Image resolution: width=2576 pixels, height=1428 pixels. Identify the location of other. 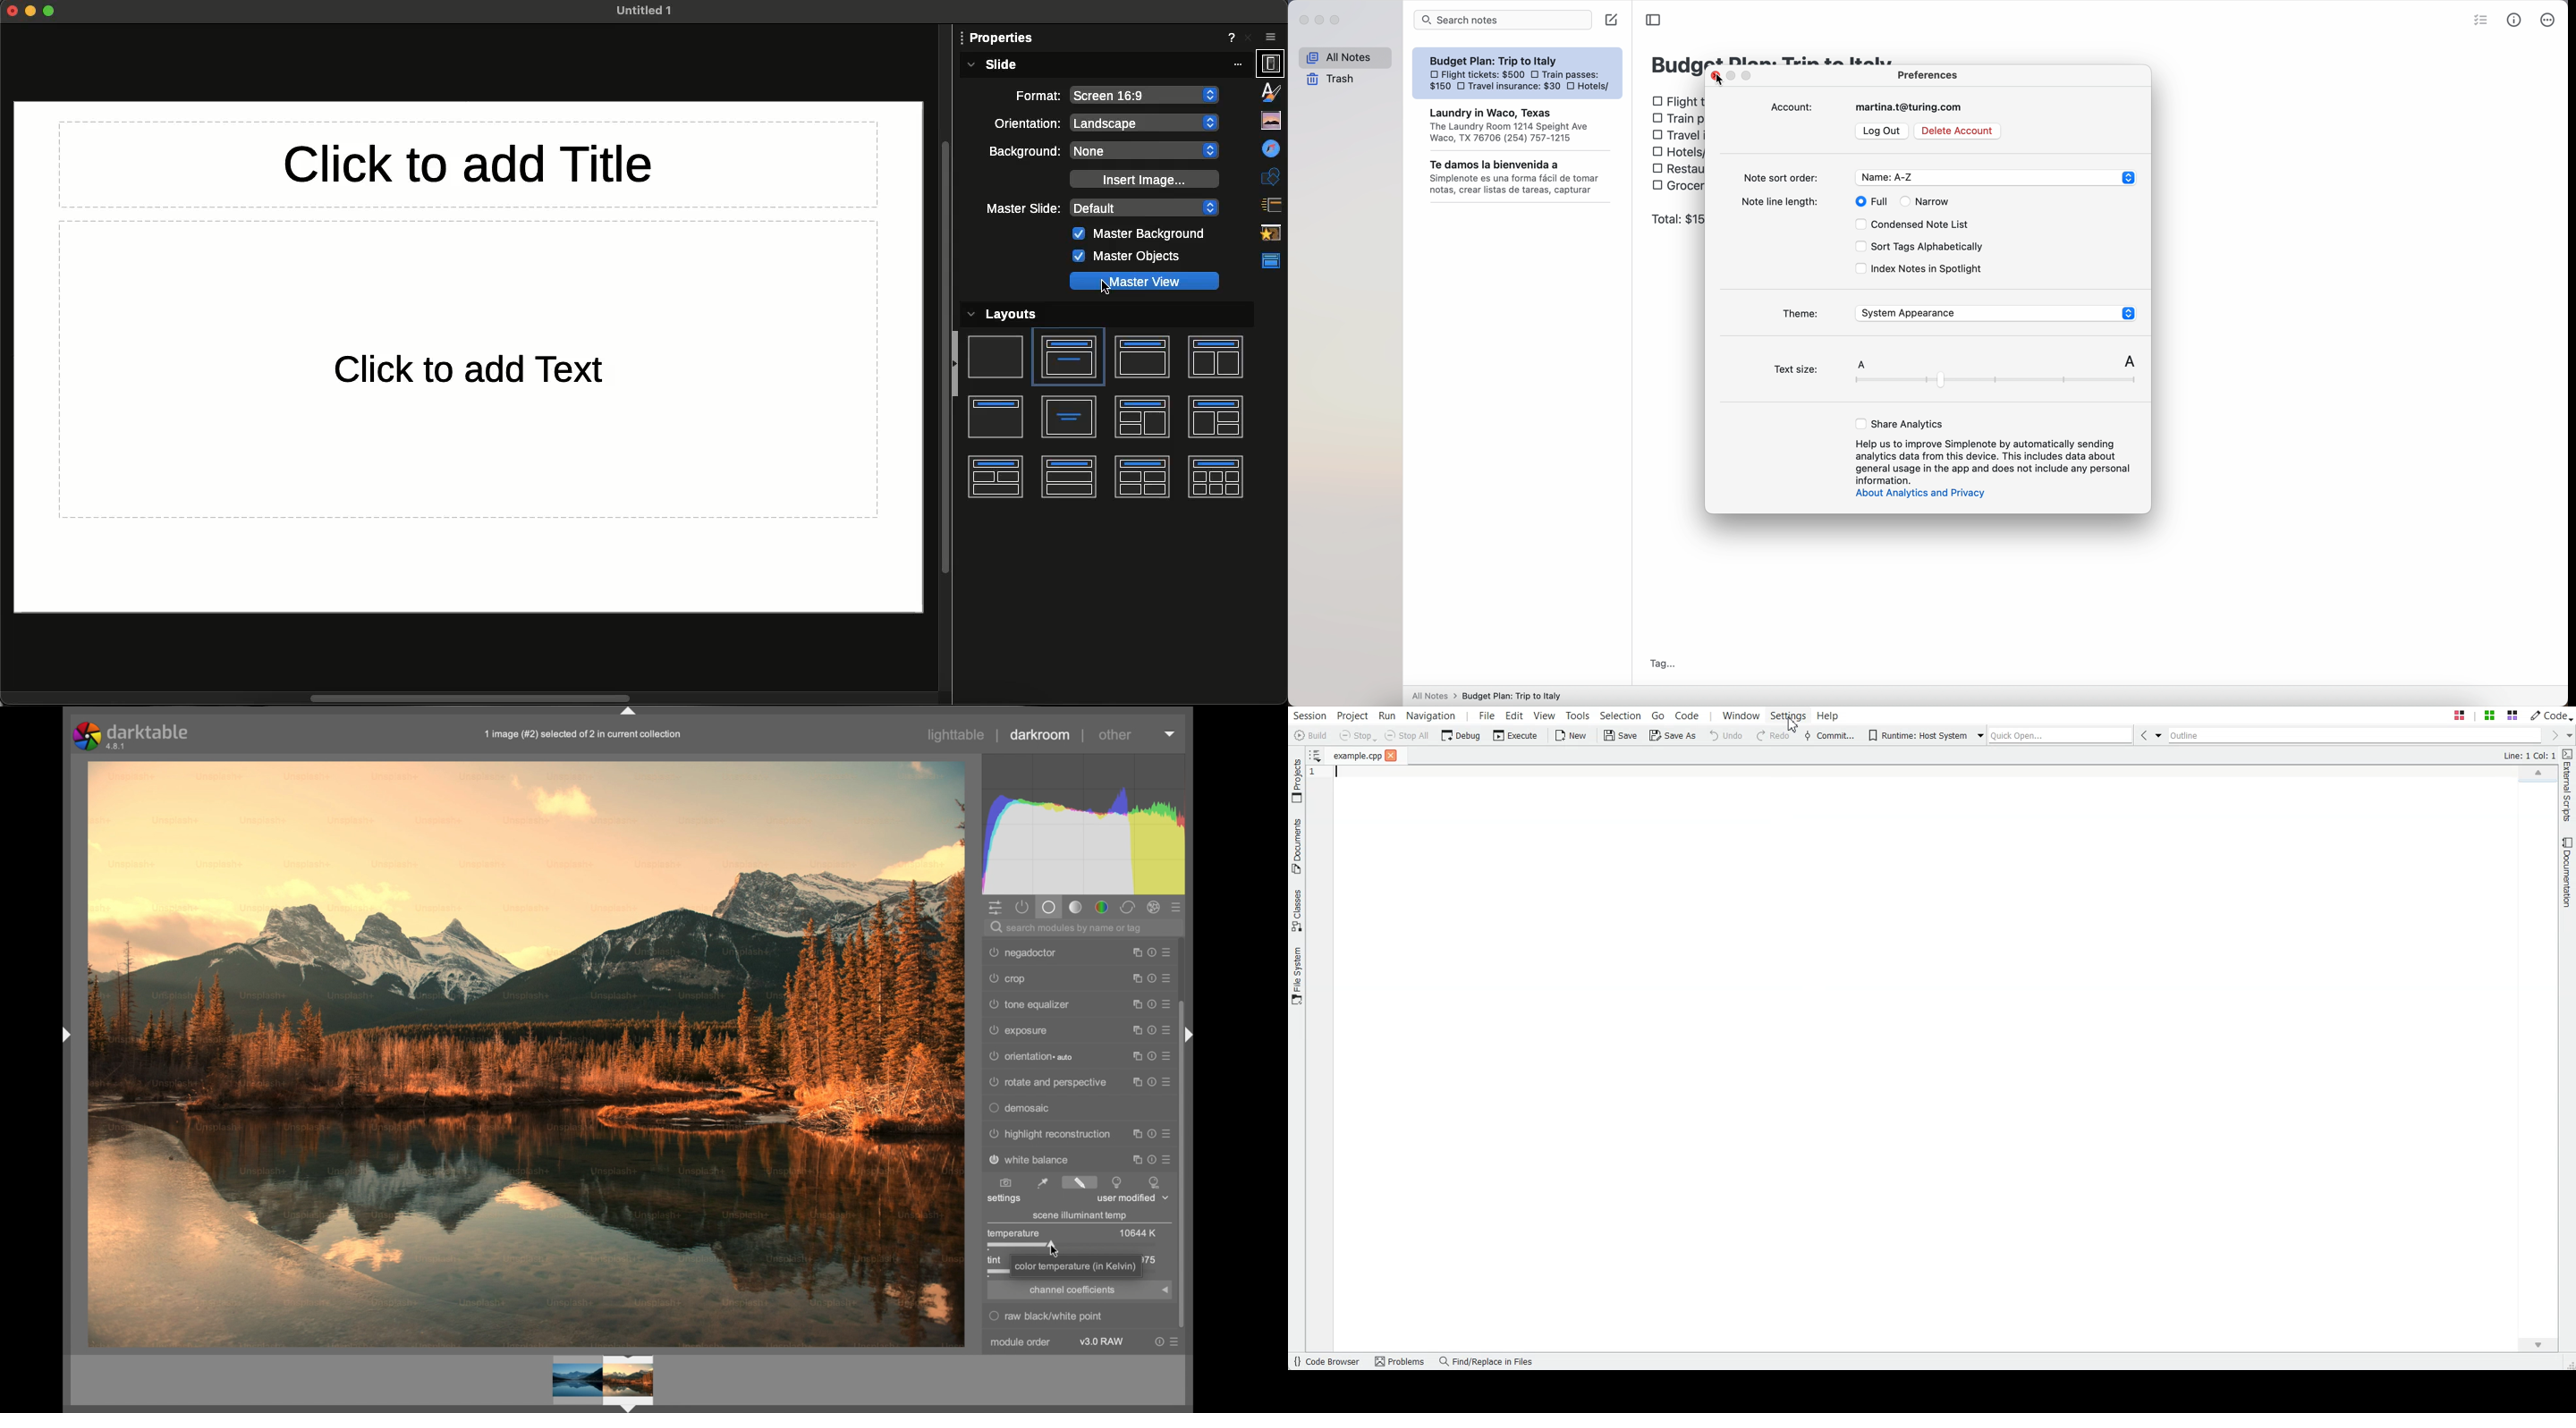
(1117, 735).